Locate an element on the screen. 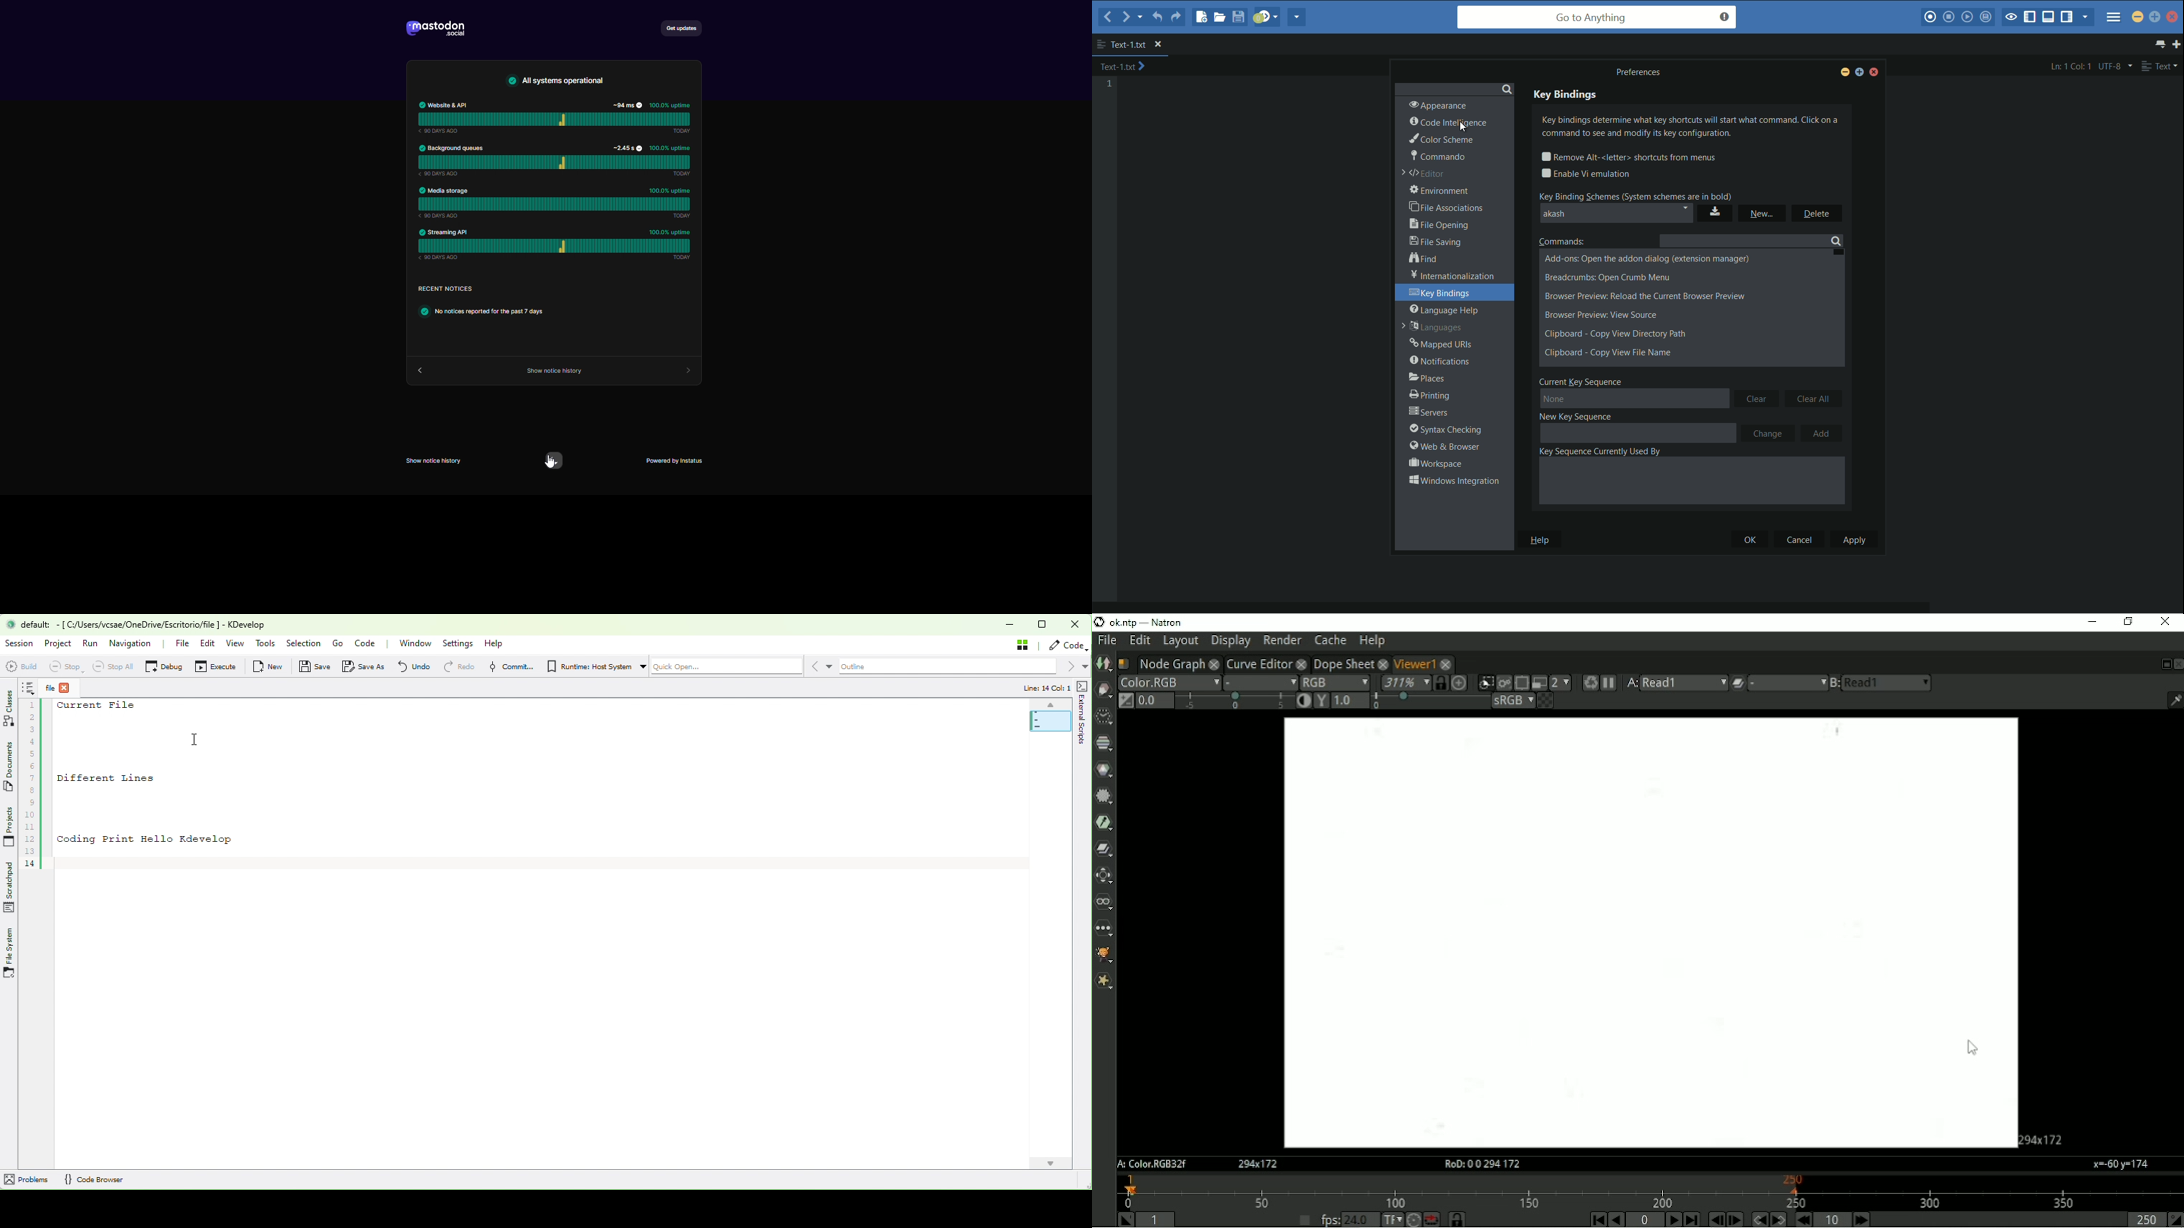 The image size is (2184, 1232). cursor is located at coordinates (548, 462).